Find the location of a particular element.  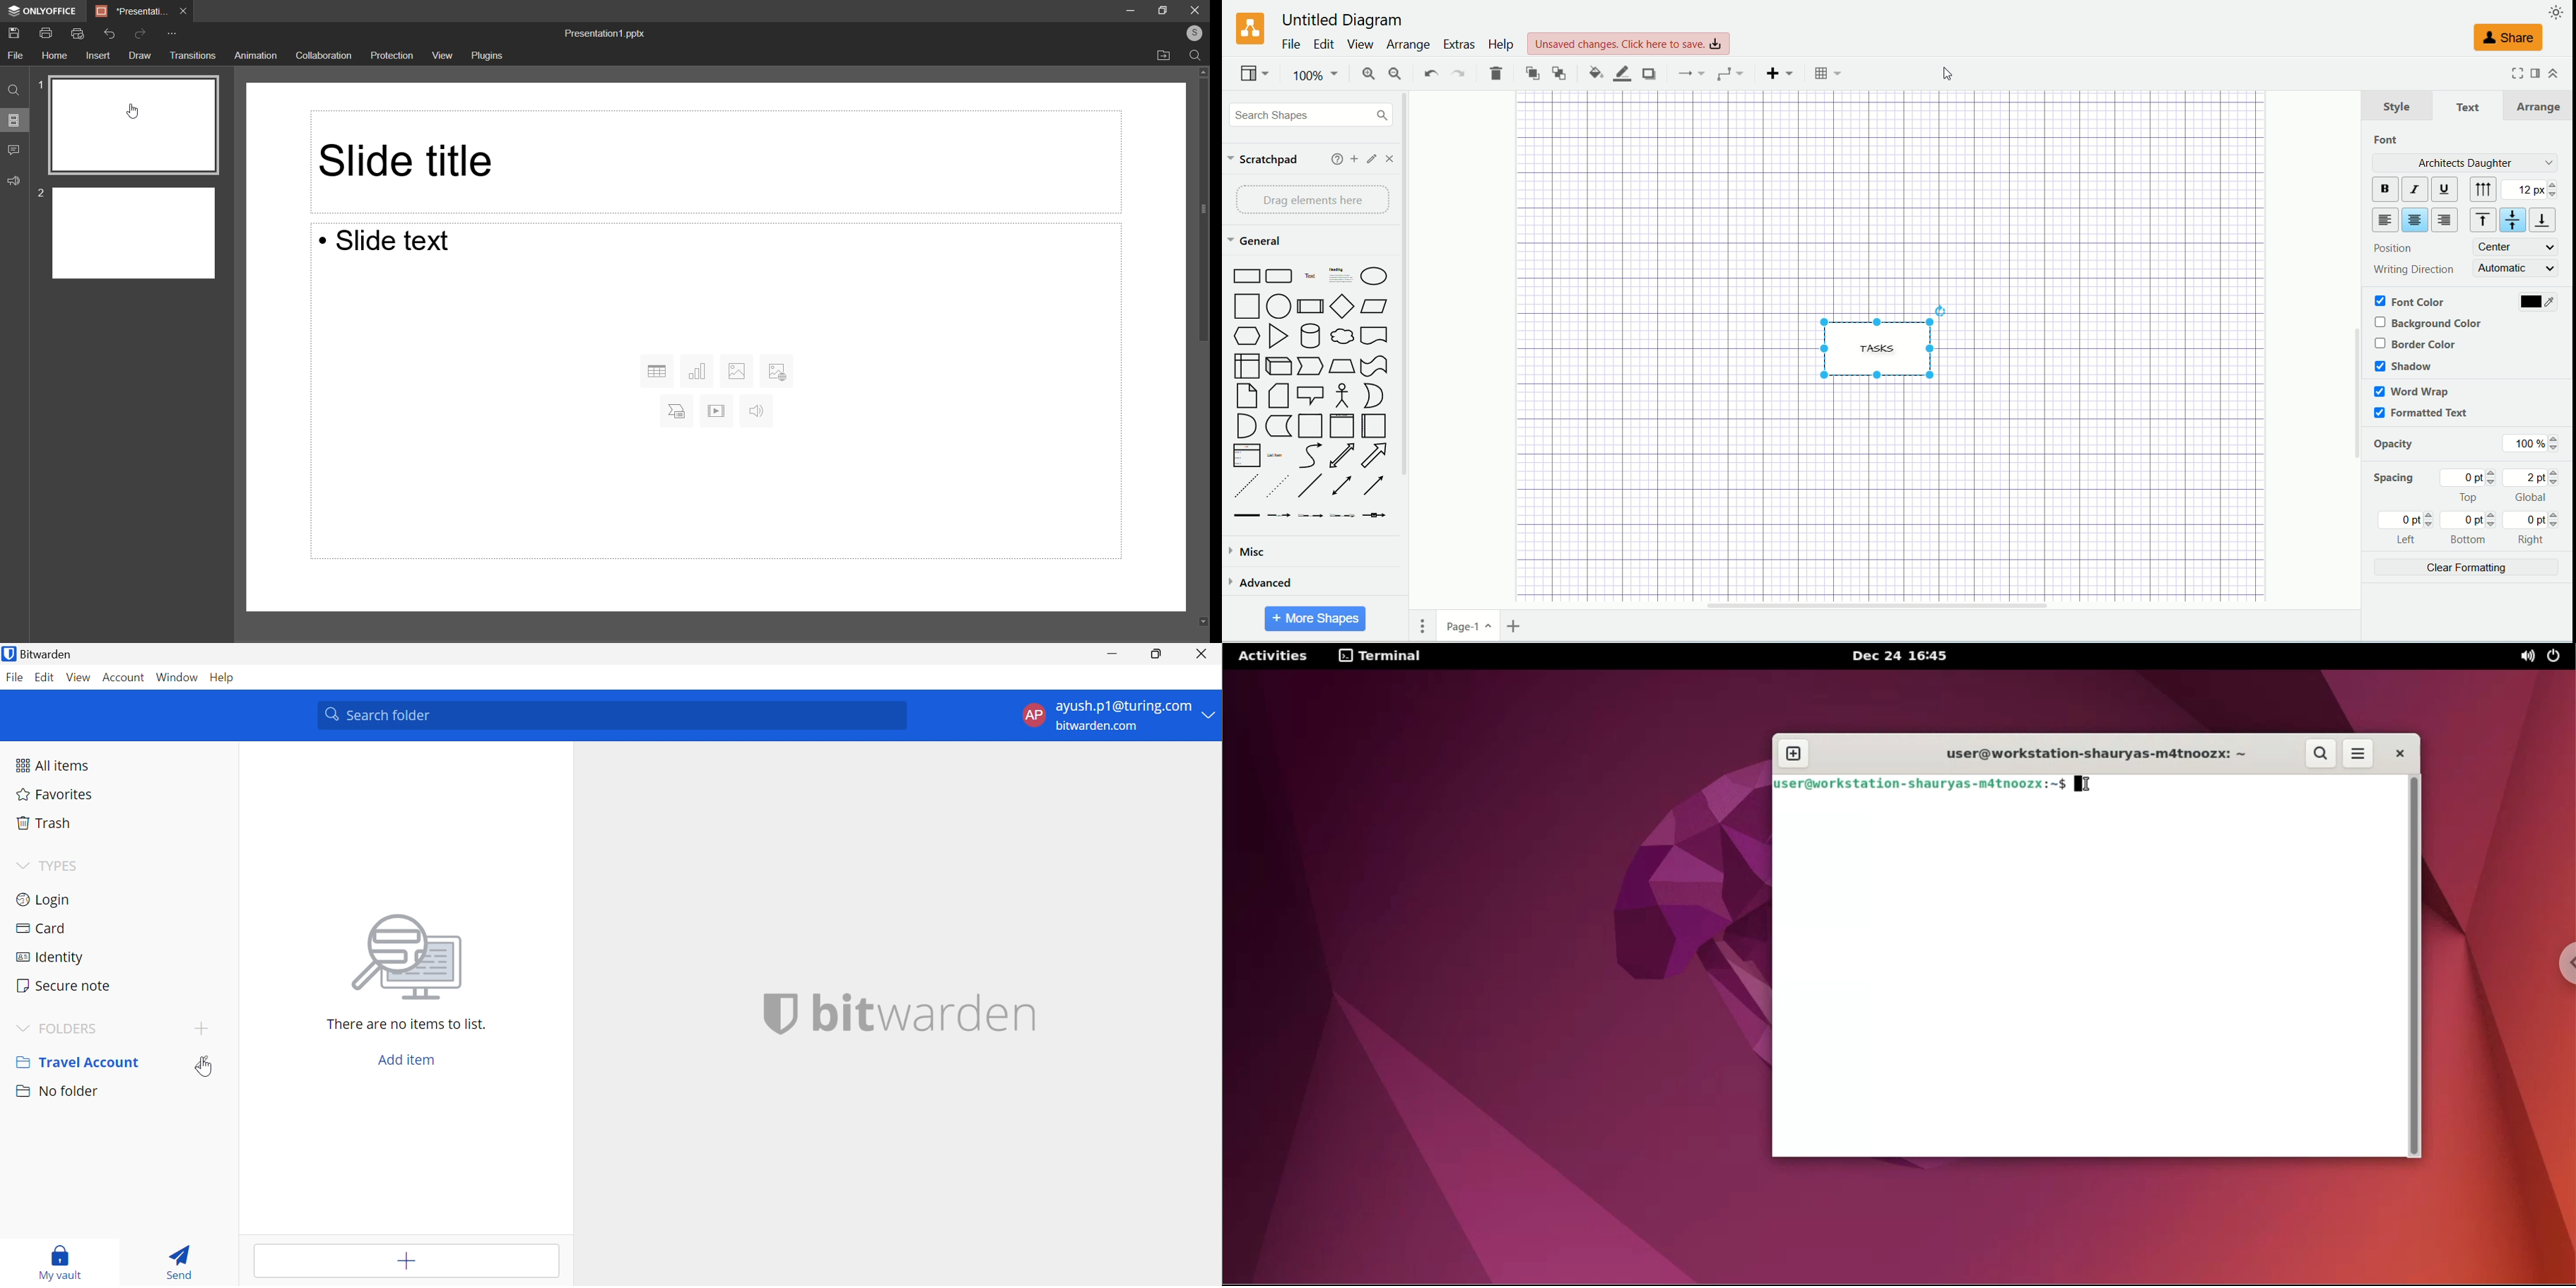

writing direction is located at coordinates (2413, 267).